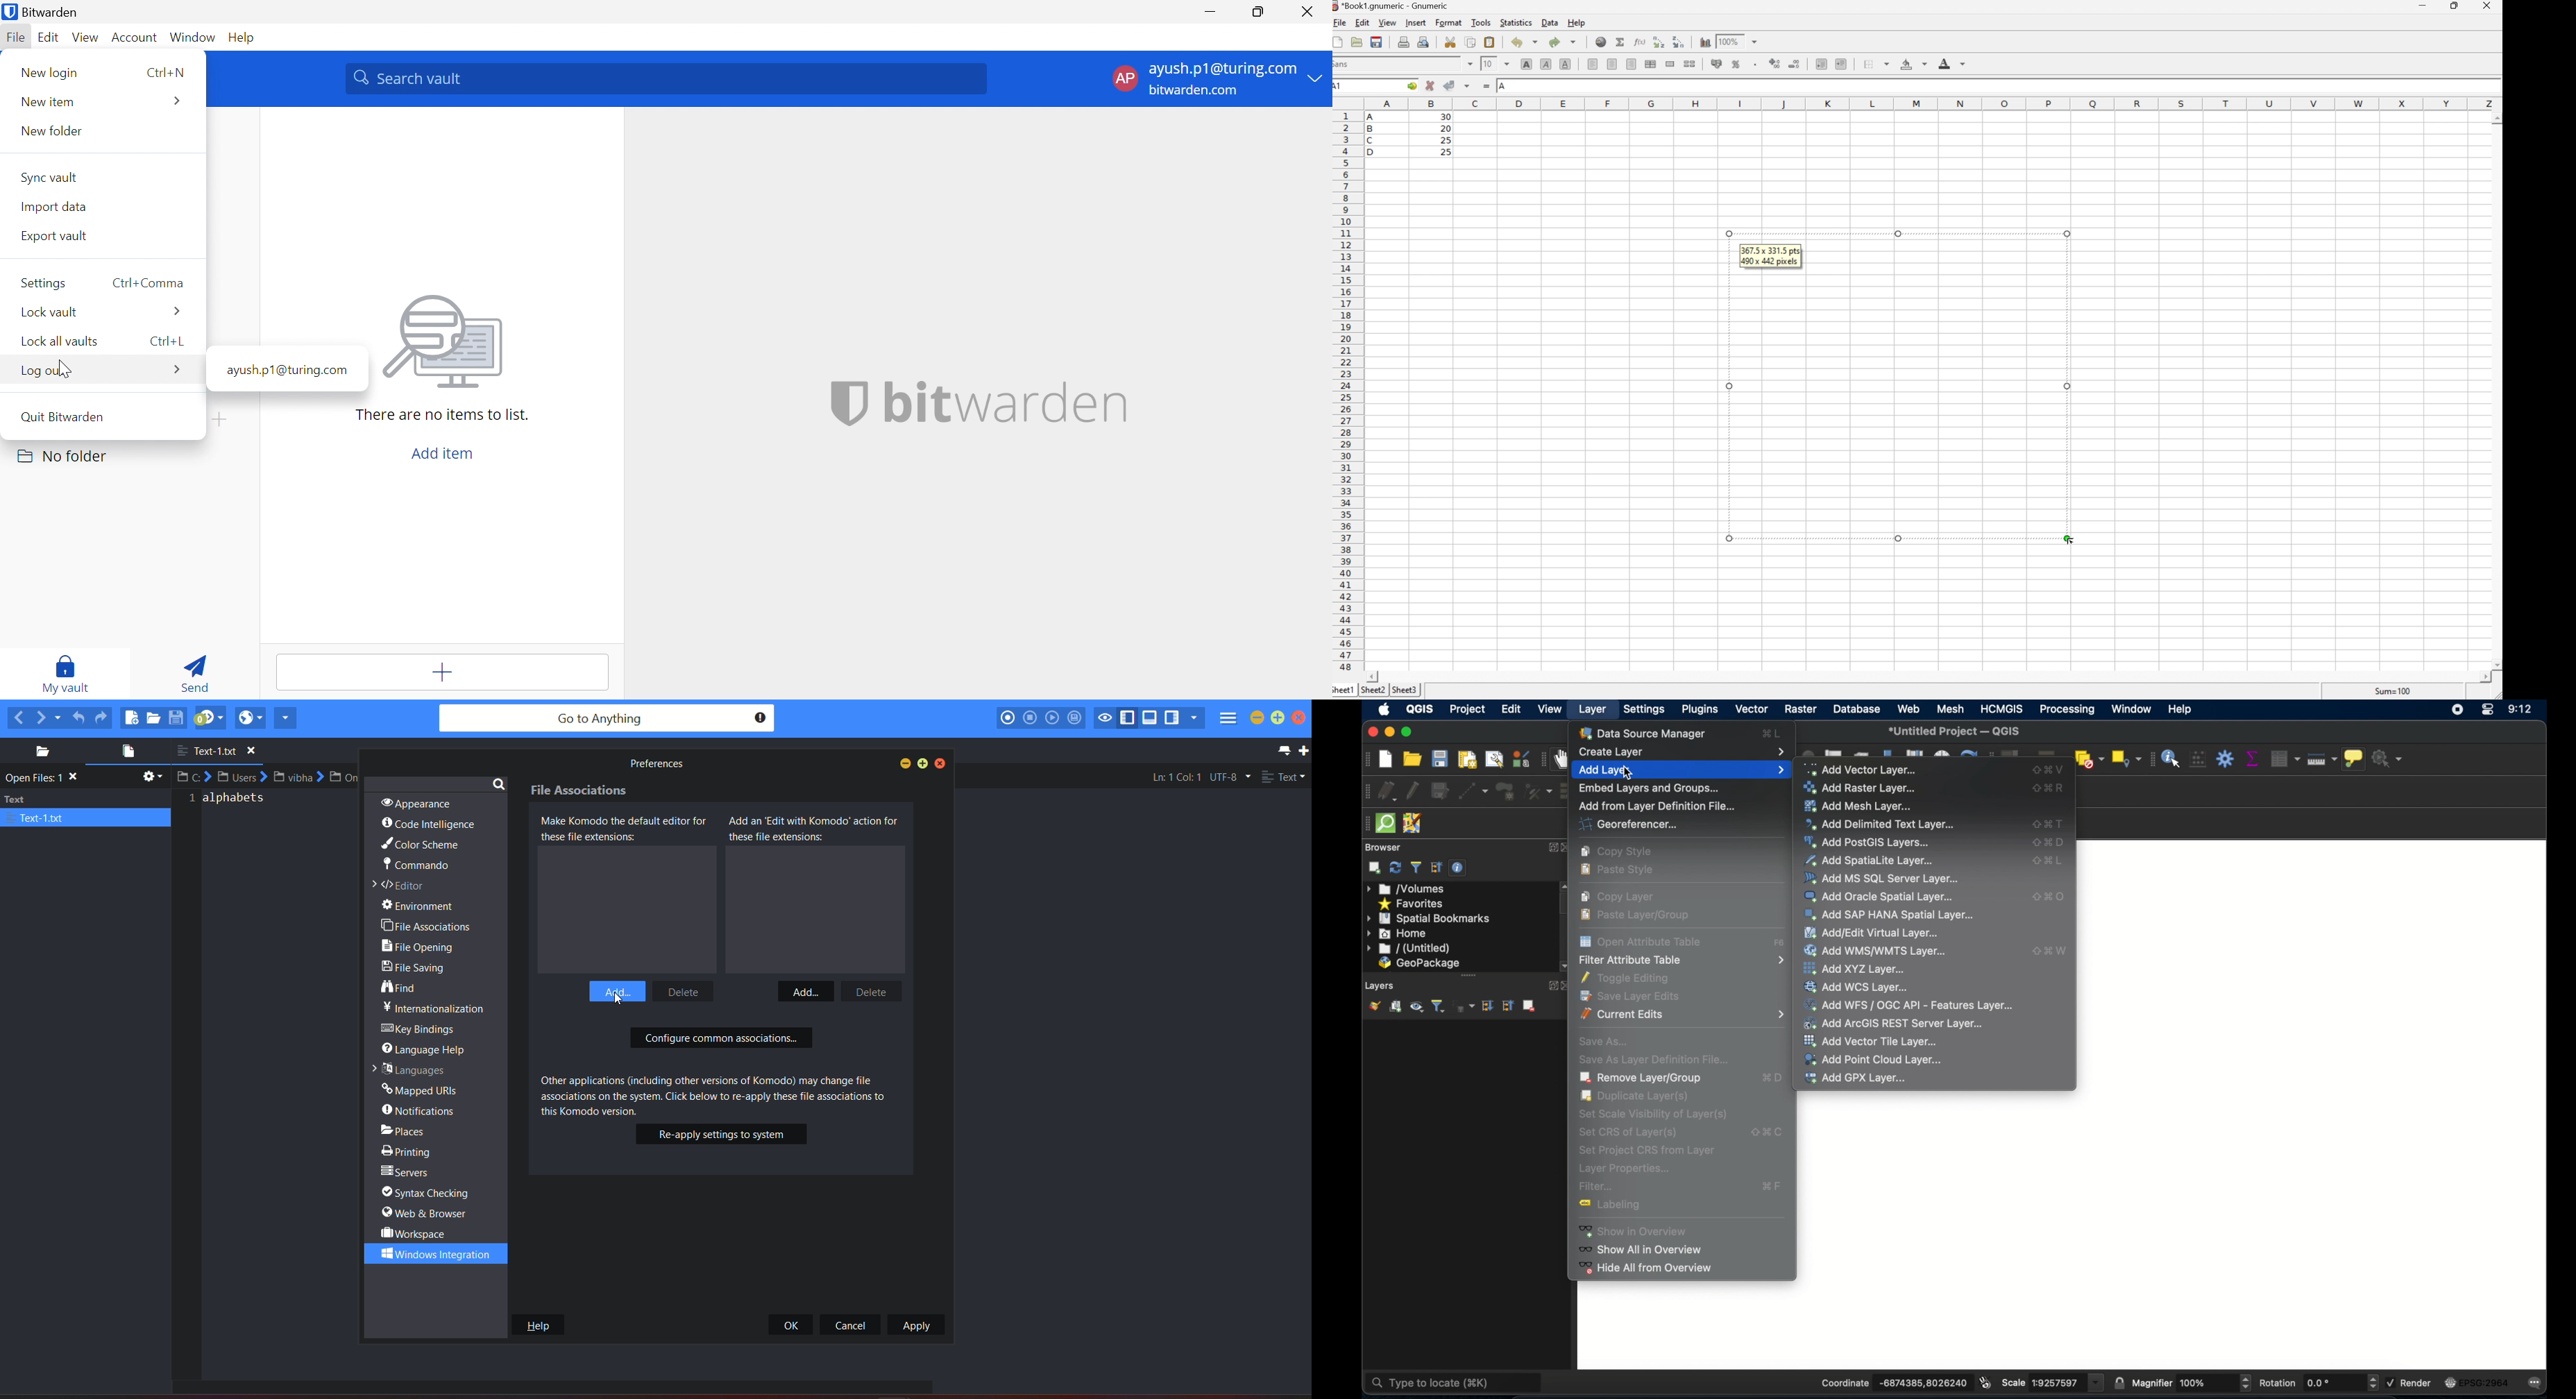 This screenshot has width=2576, height=1400. What do you see at coordinates (1417, 23) in the screenshot?
I see `Insert` at bounding box center [1417, 23].